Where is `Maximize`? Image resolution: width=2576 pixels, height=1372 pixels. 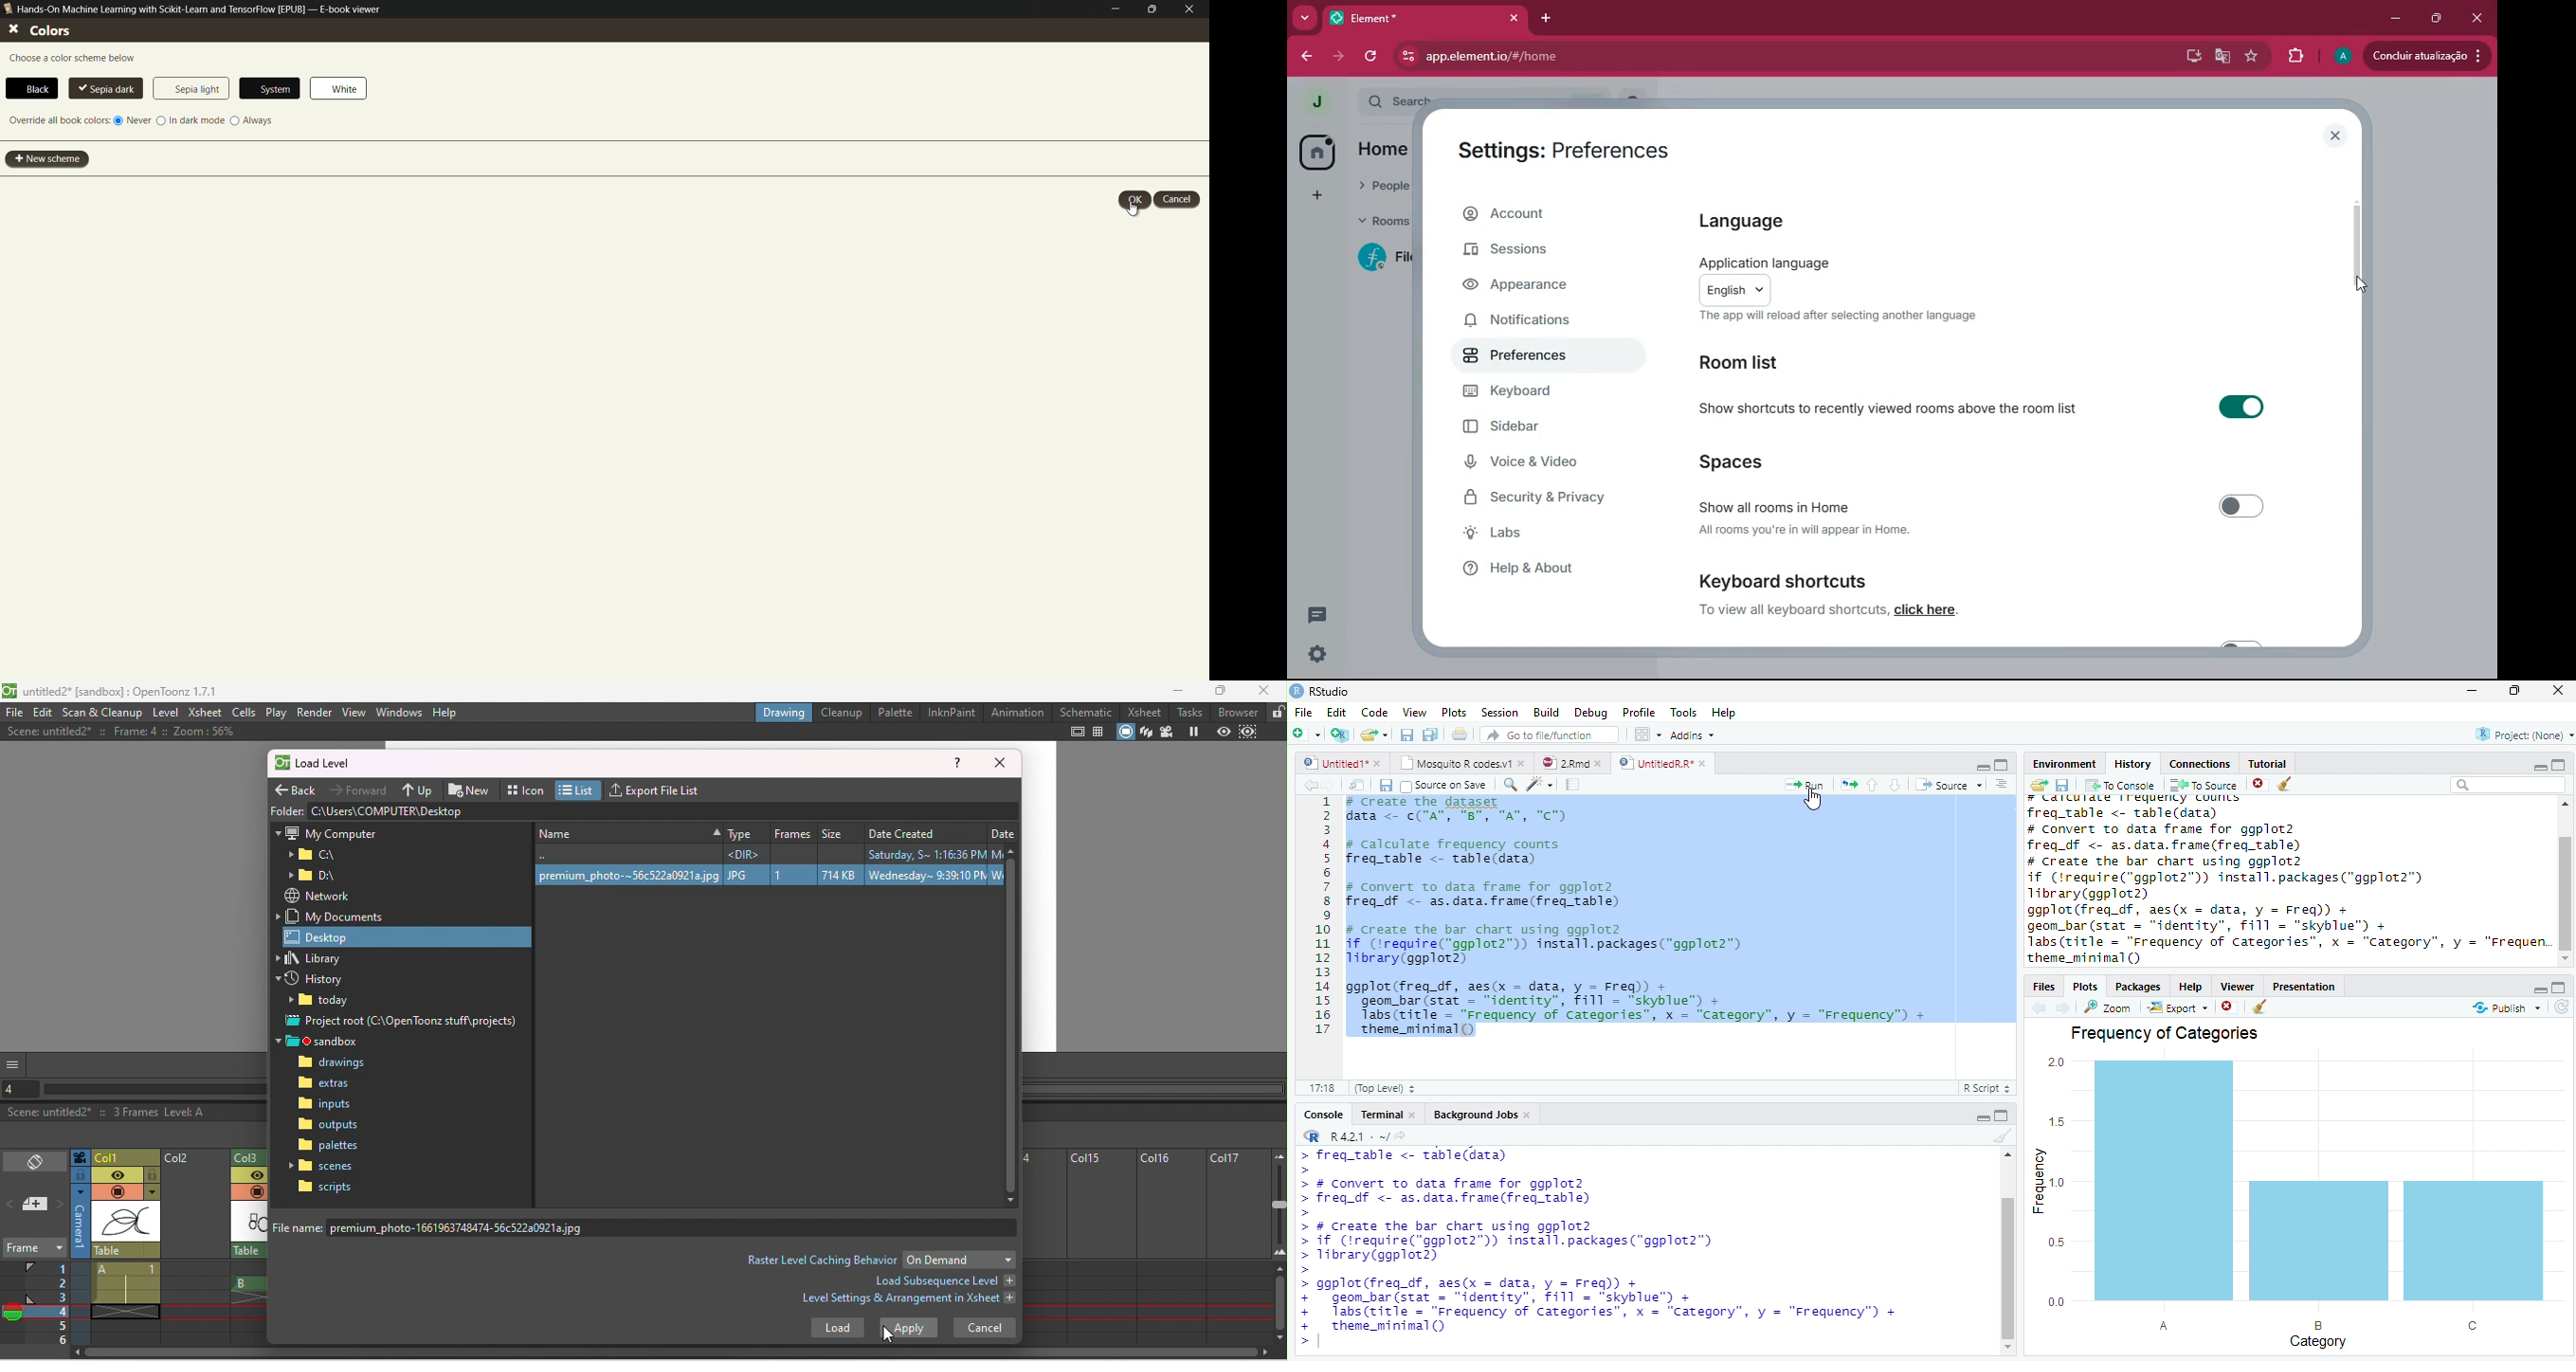
Maximize is located at coordinates (2004, 1117).